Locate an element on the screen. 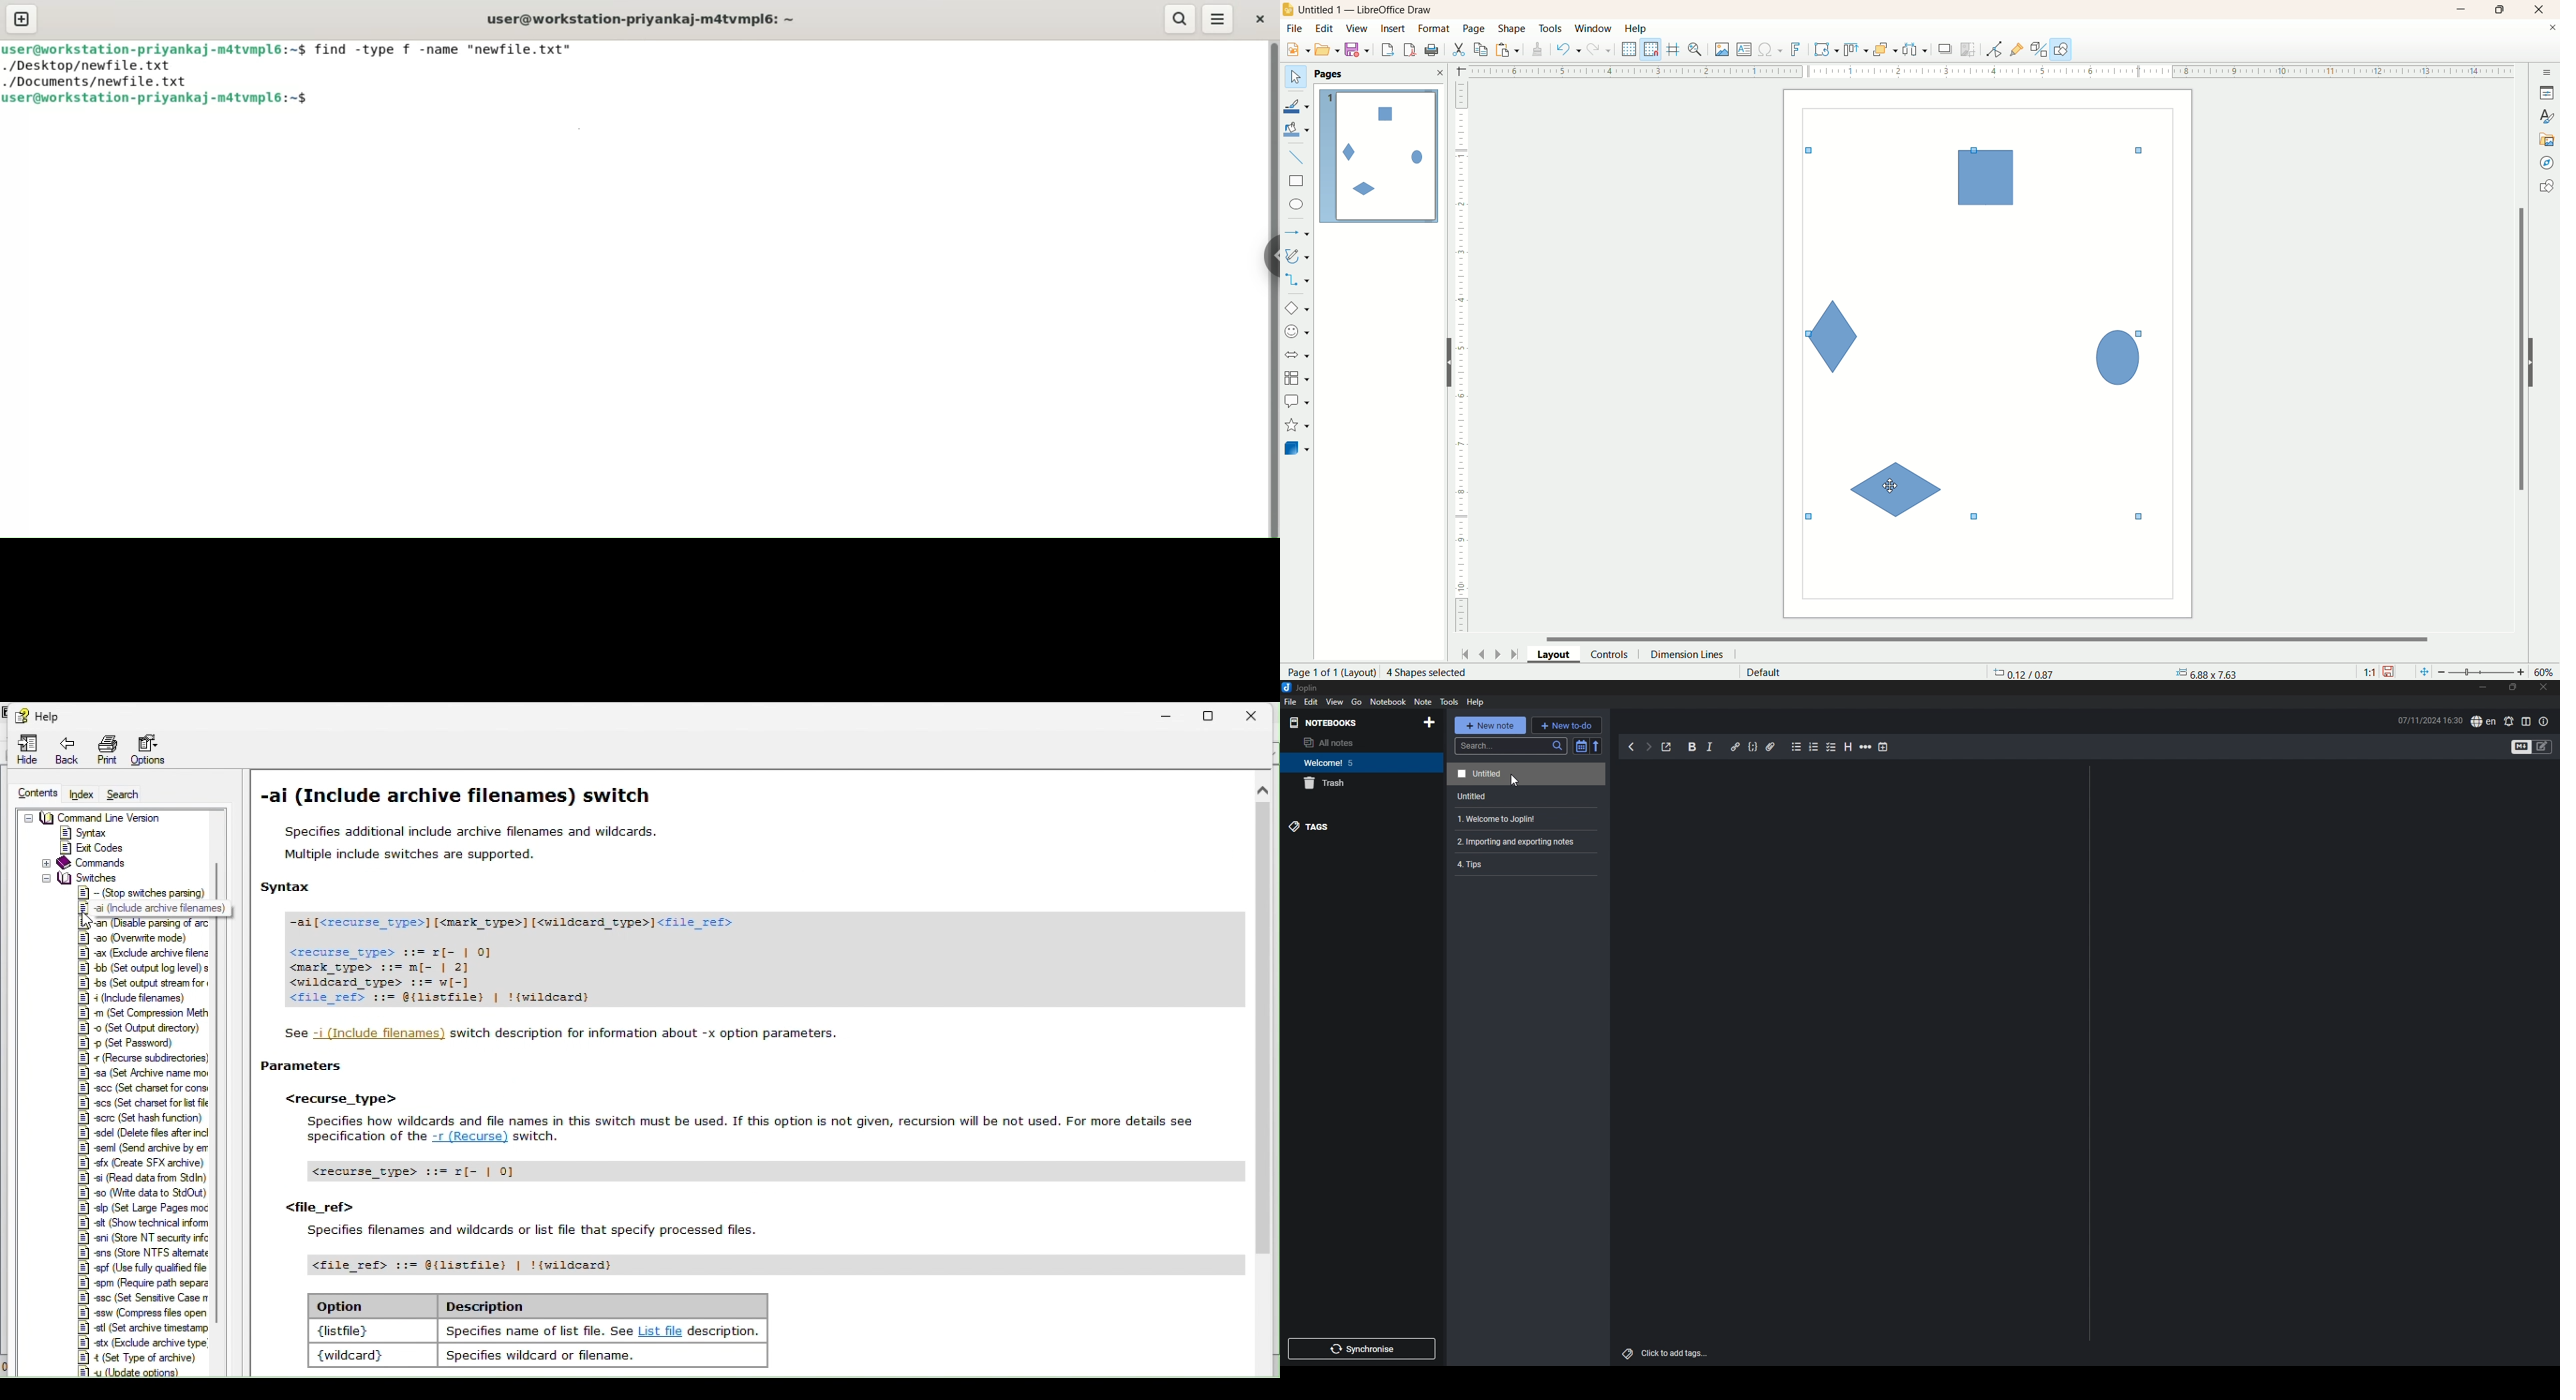 The image size is (2576, 1400). sync is located at coordinates (1361, 1349).